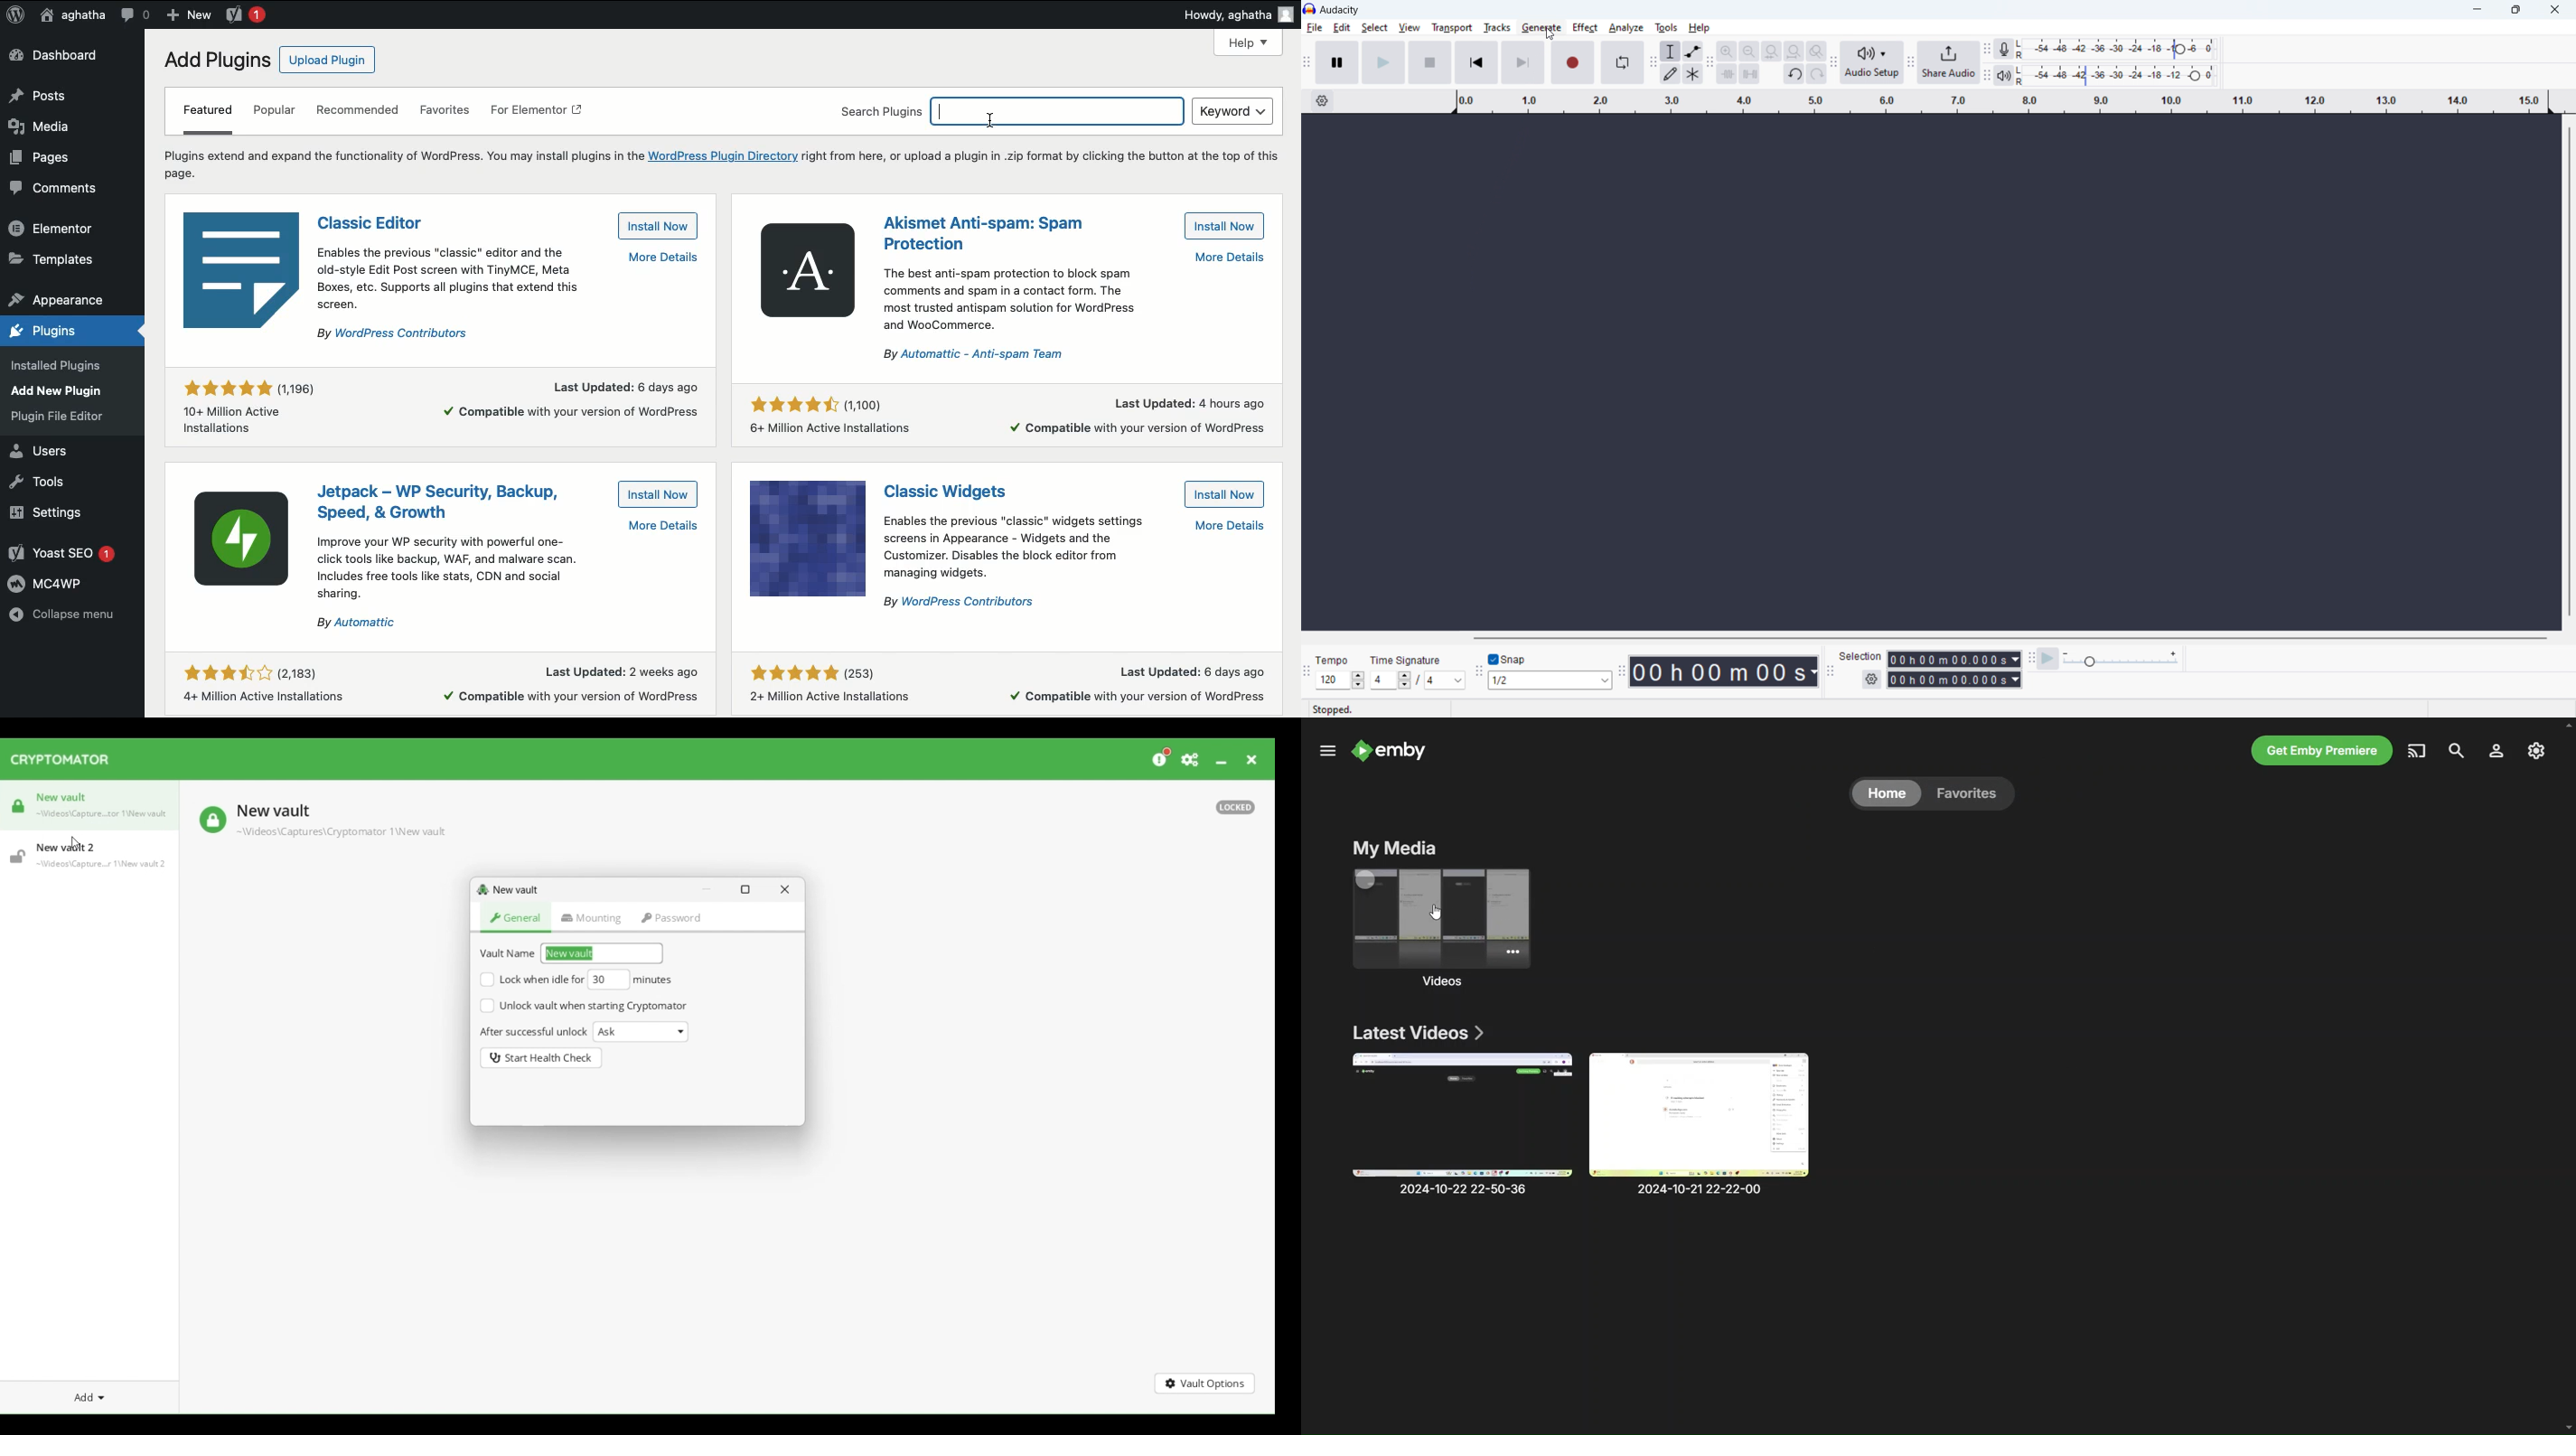 This screenshot has height=1456, width=2576. What do you see at coordinates (1417, 681) in the screenshot?
I see `set time signature` at bounding box center [1417, 681].